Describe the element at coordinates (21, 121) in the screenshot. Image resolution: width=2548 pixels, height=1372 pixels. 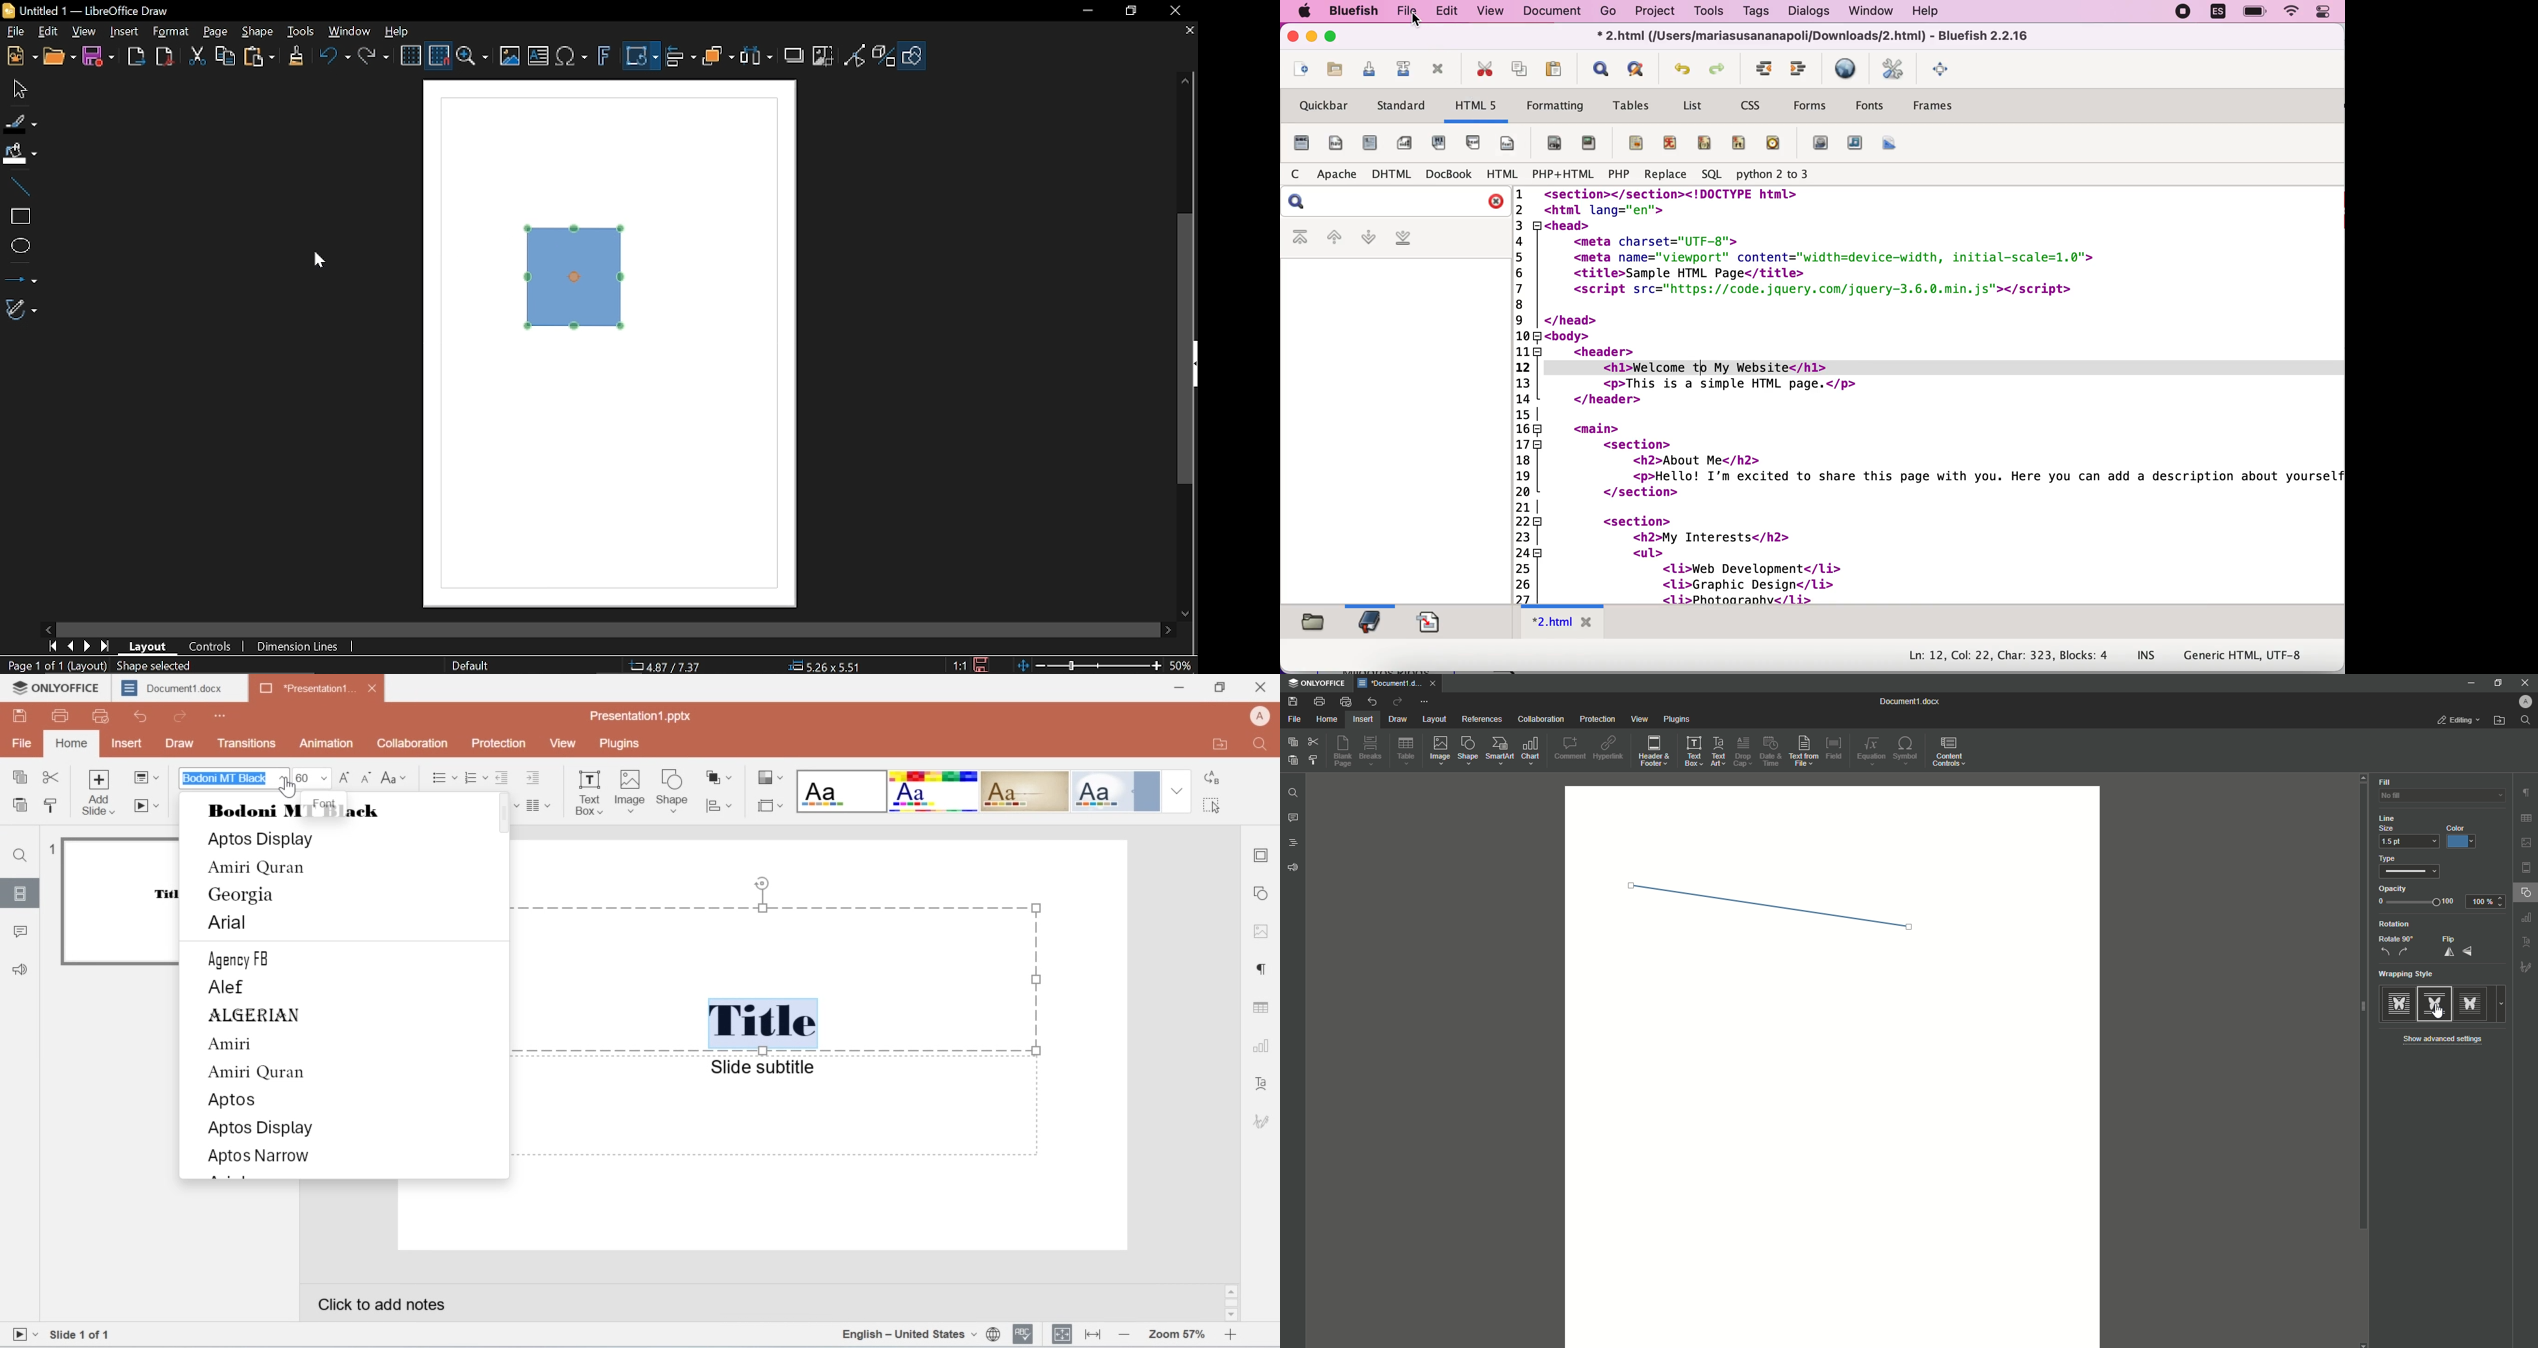
I see `Fill line` at that location.